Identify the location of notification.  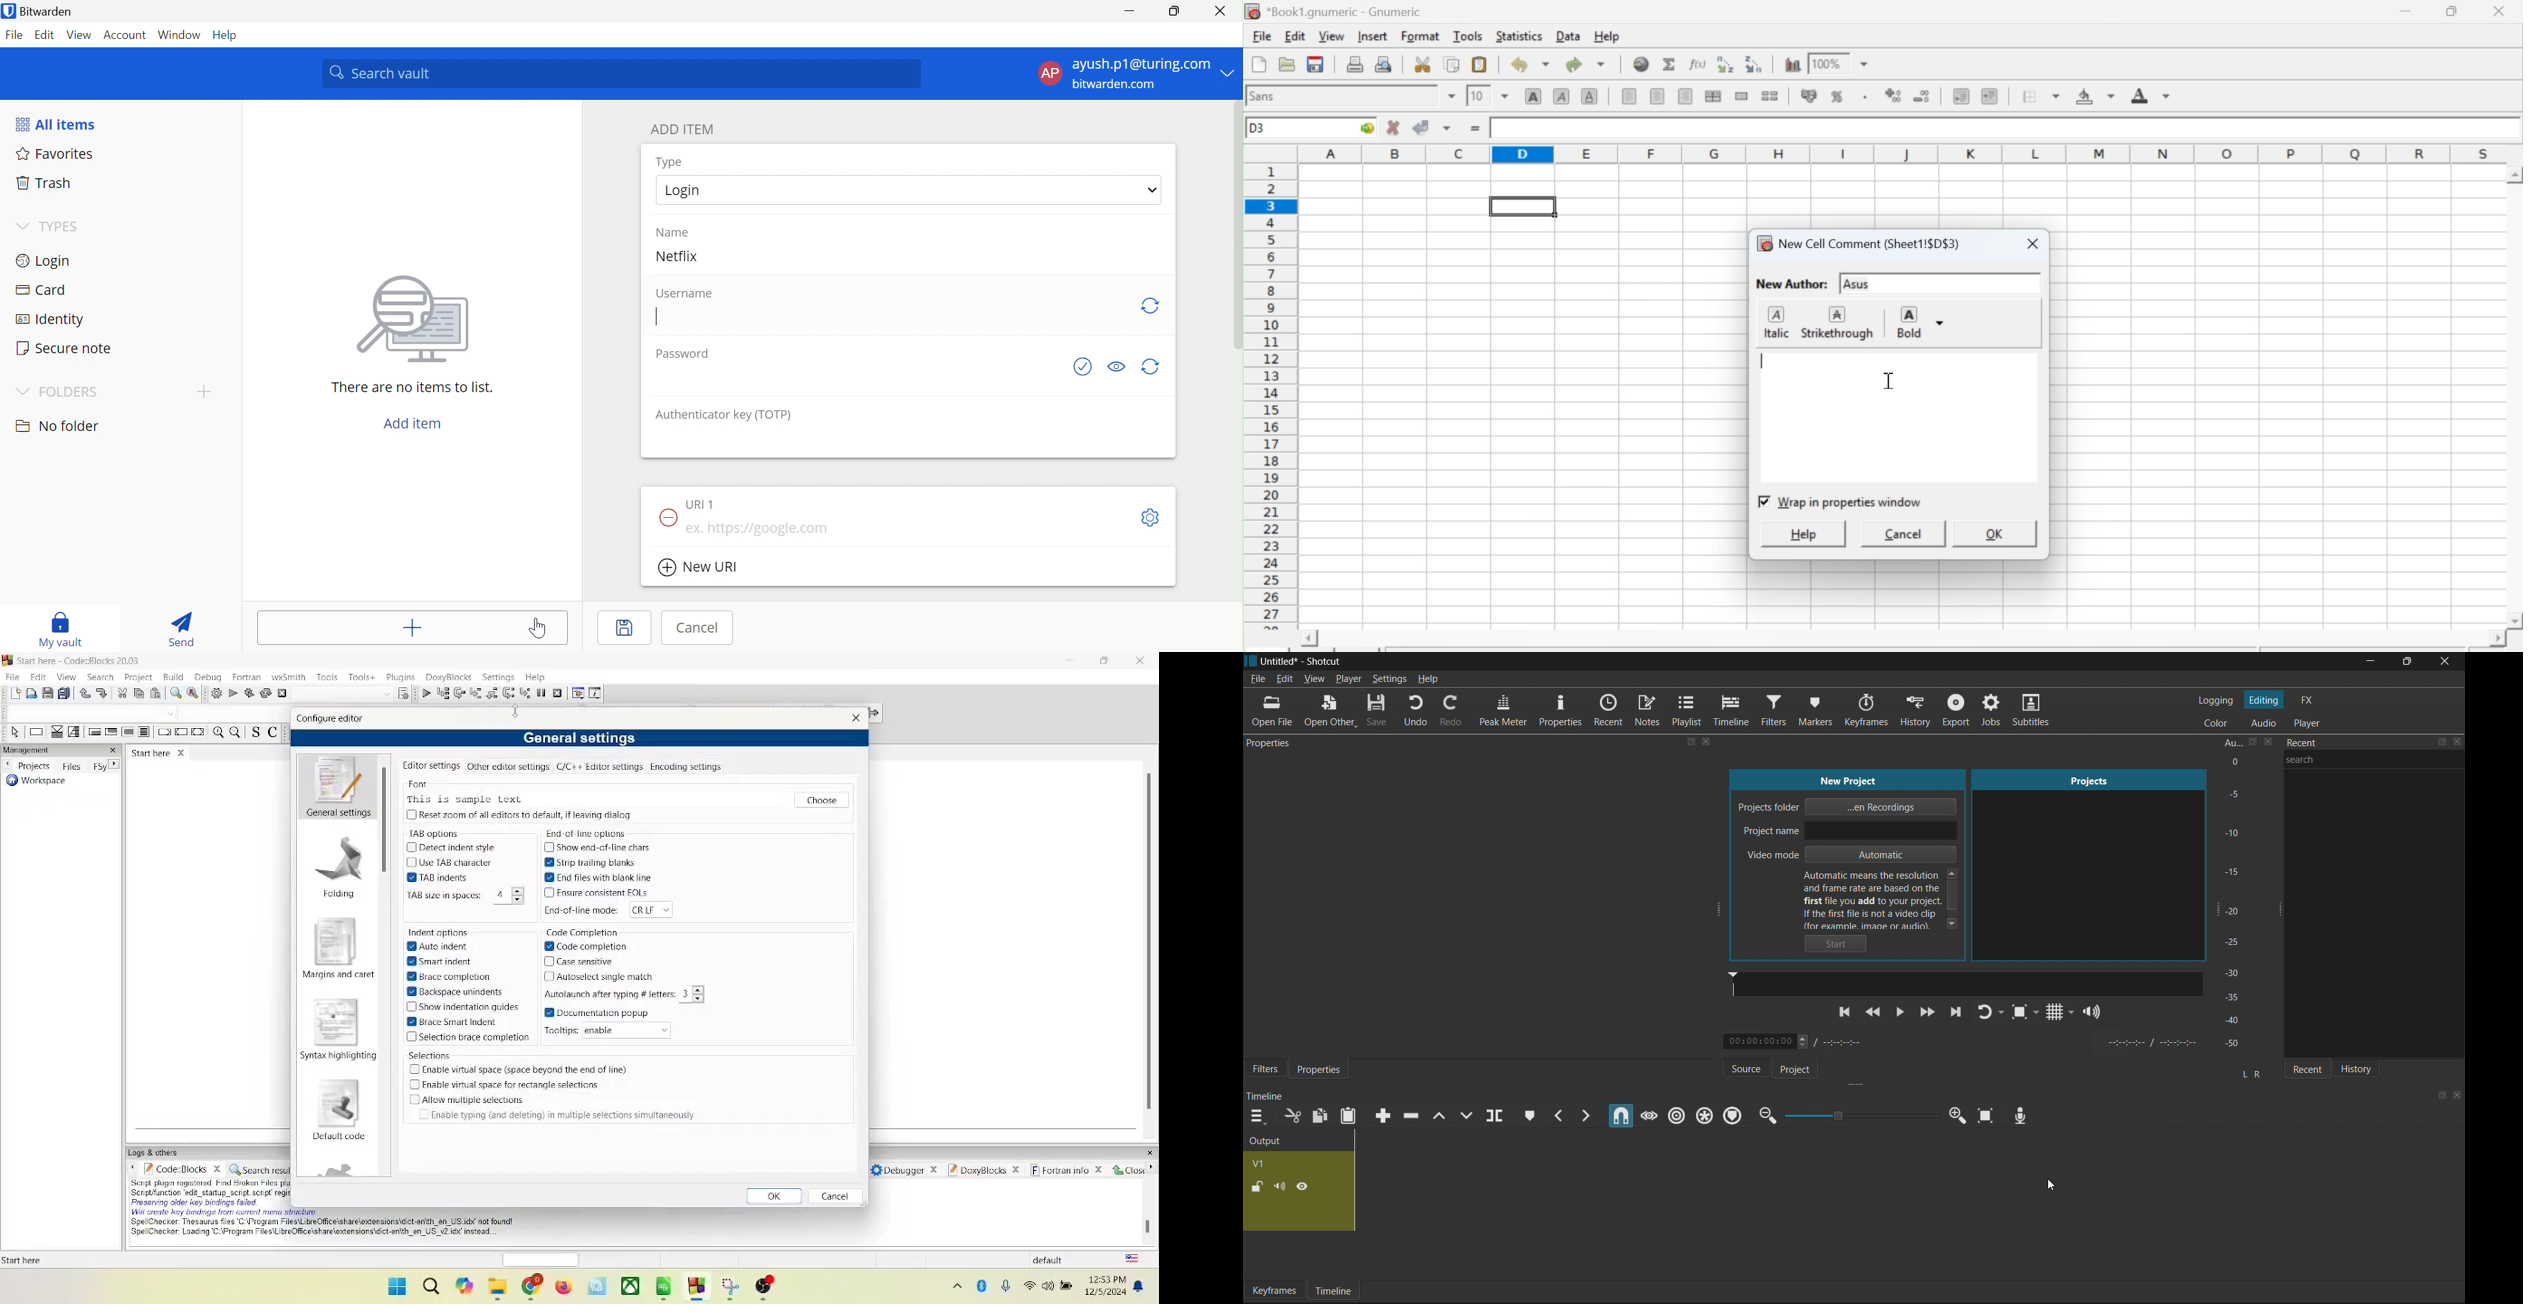
(1141, 1286).